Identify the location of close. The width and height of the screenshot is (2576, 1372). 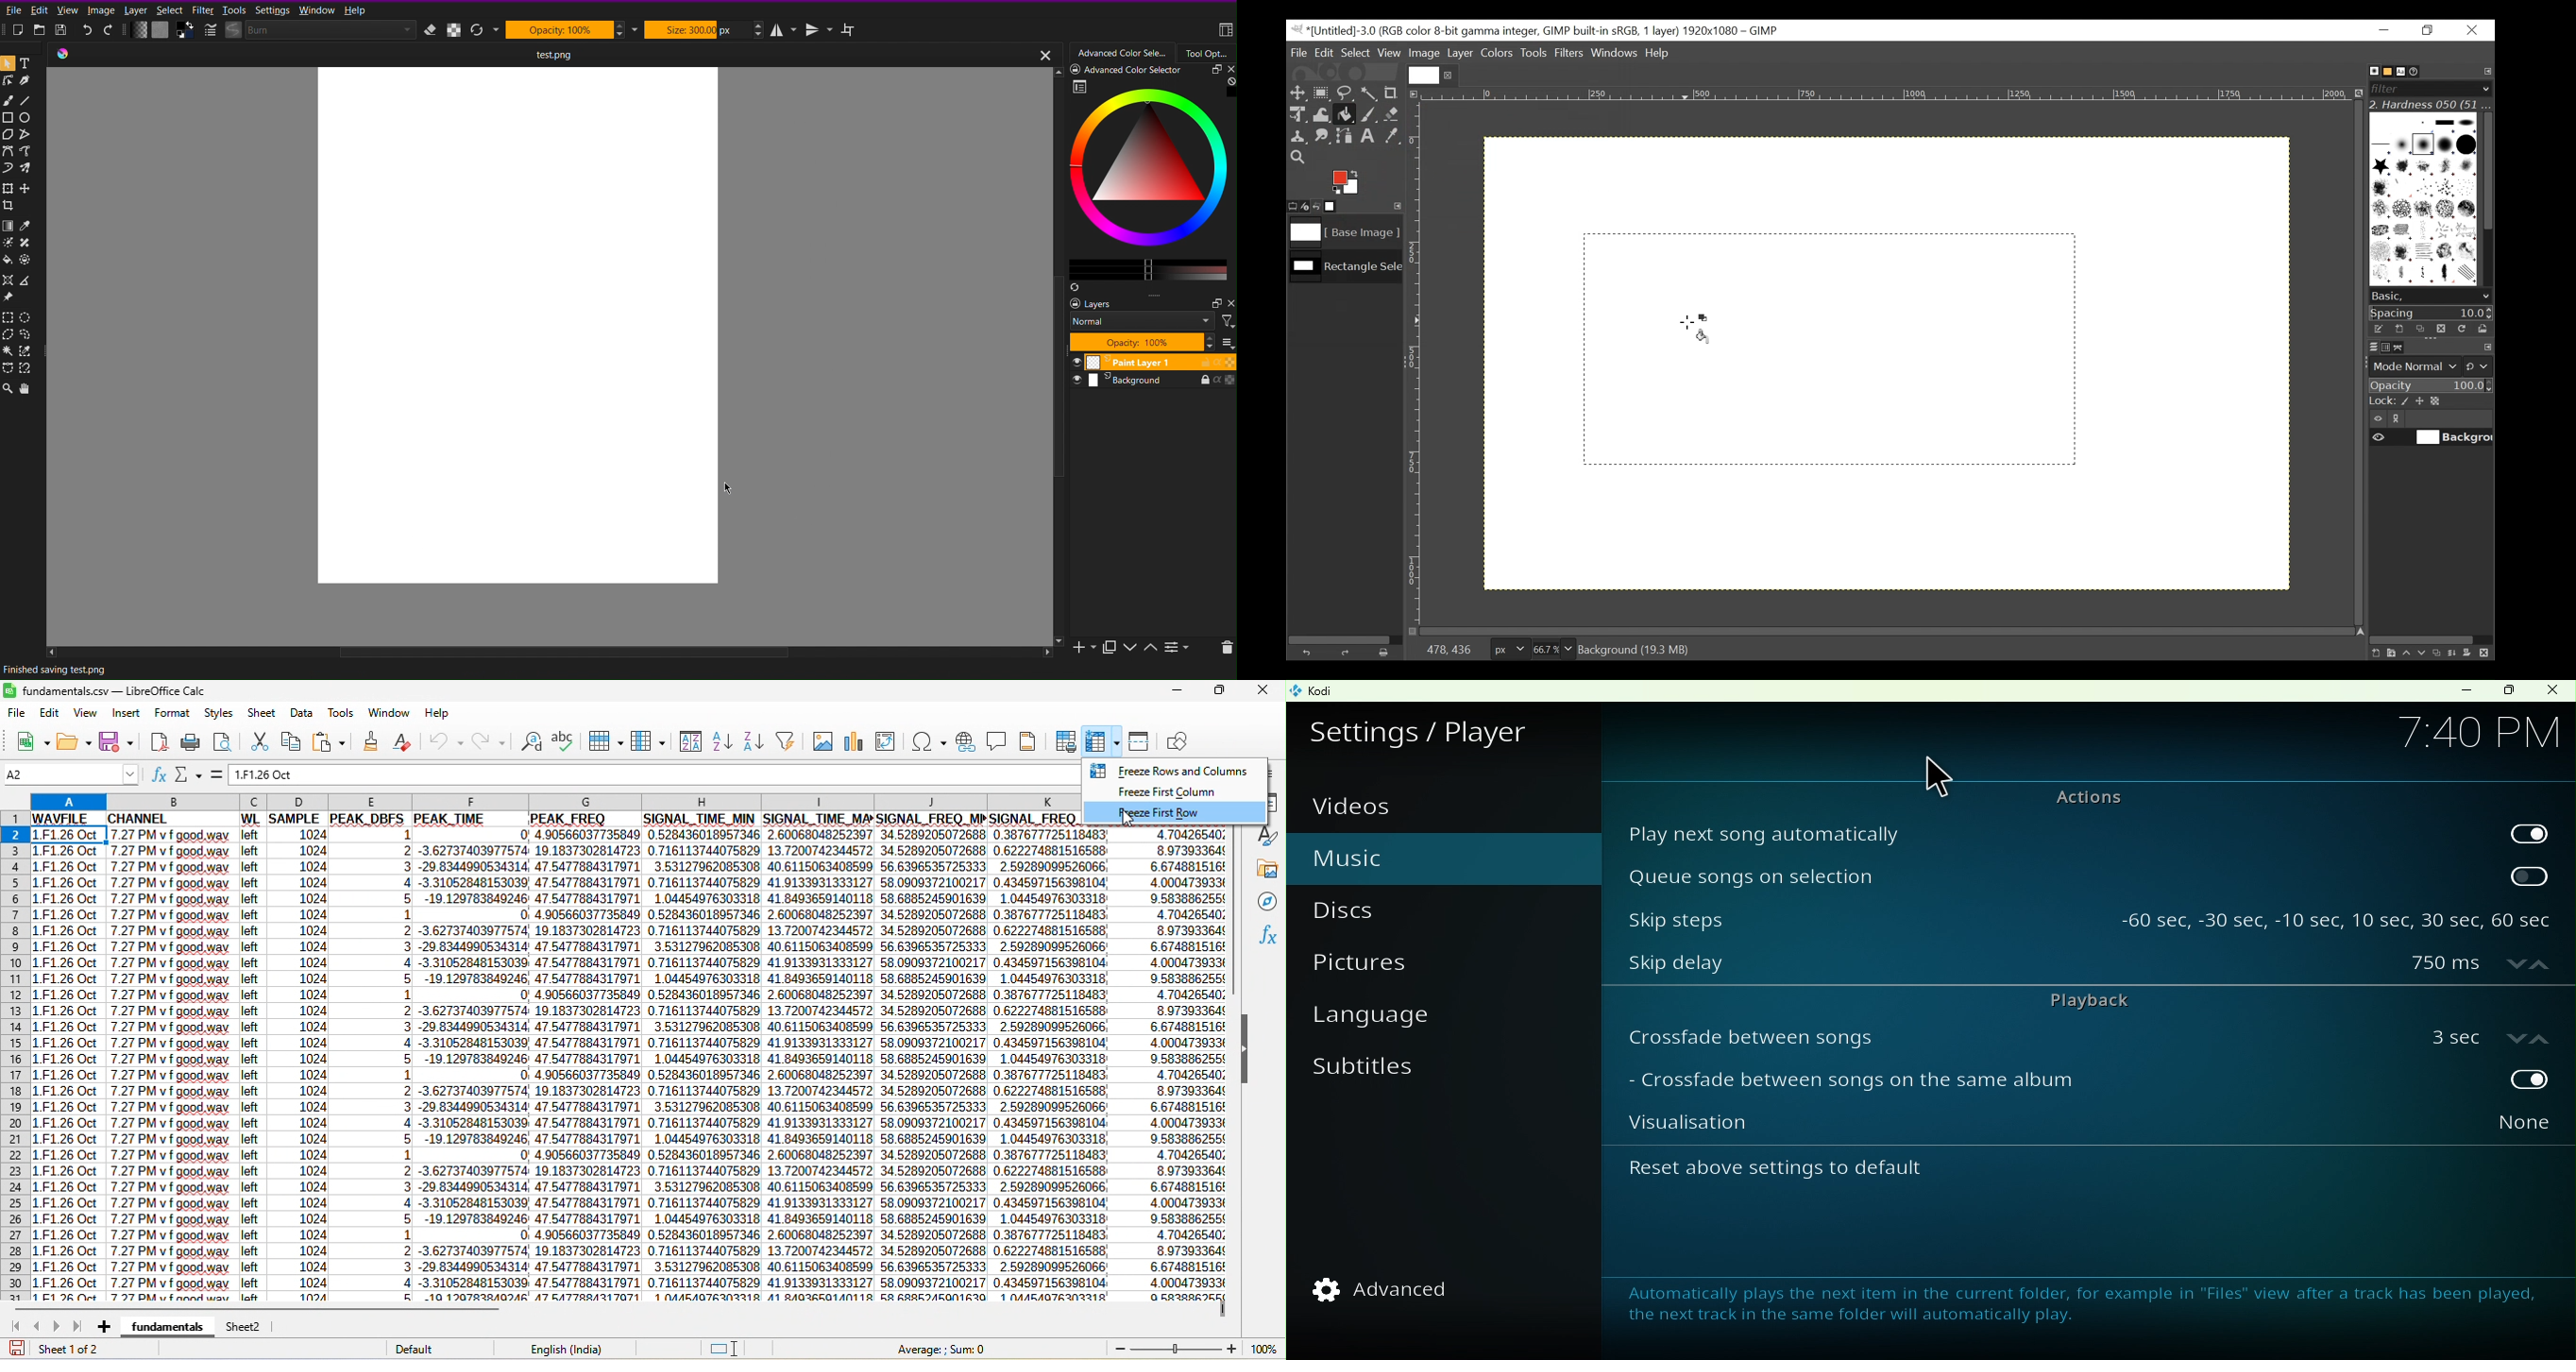
(1450, 75).